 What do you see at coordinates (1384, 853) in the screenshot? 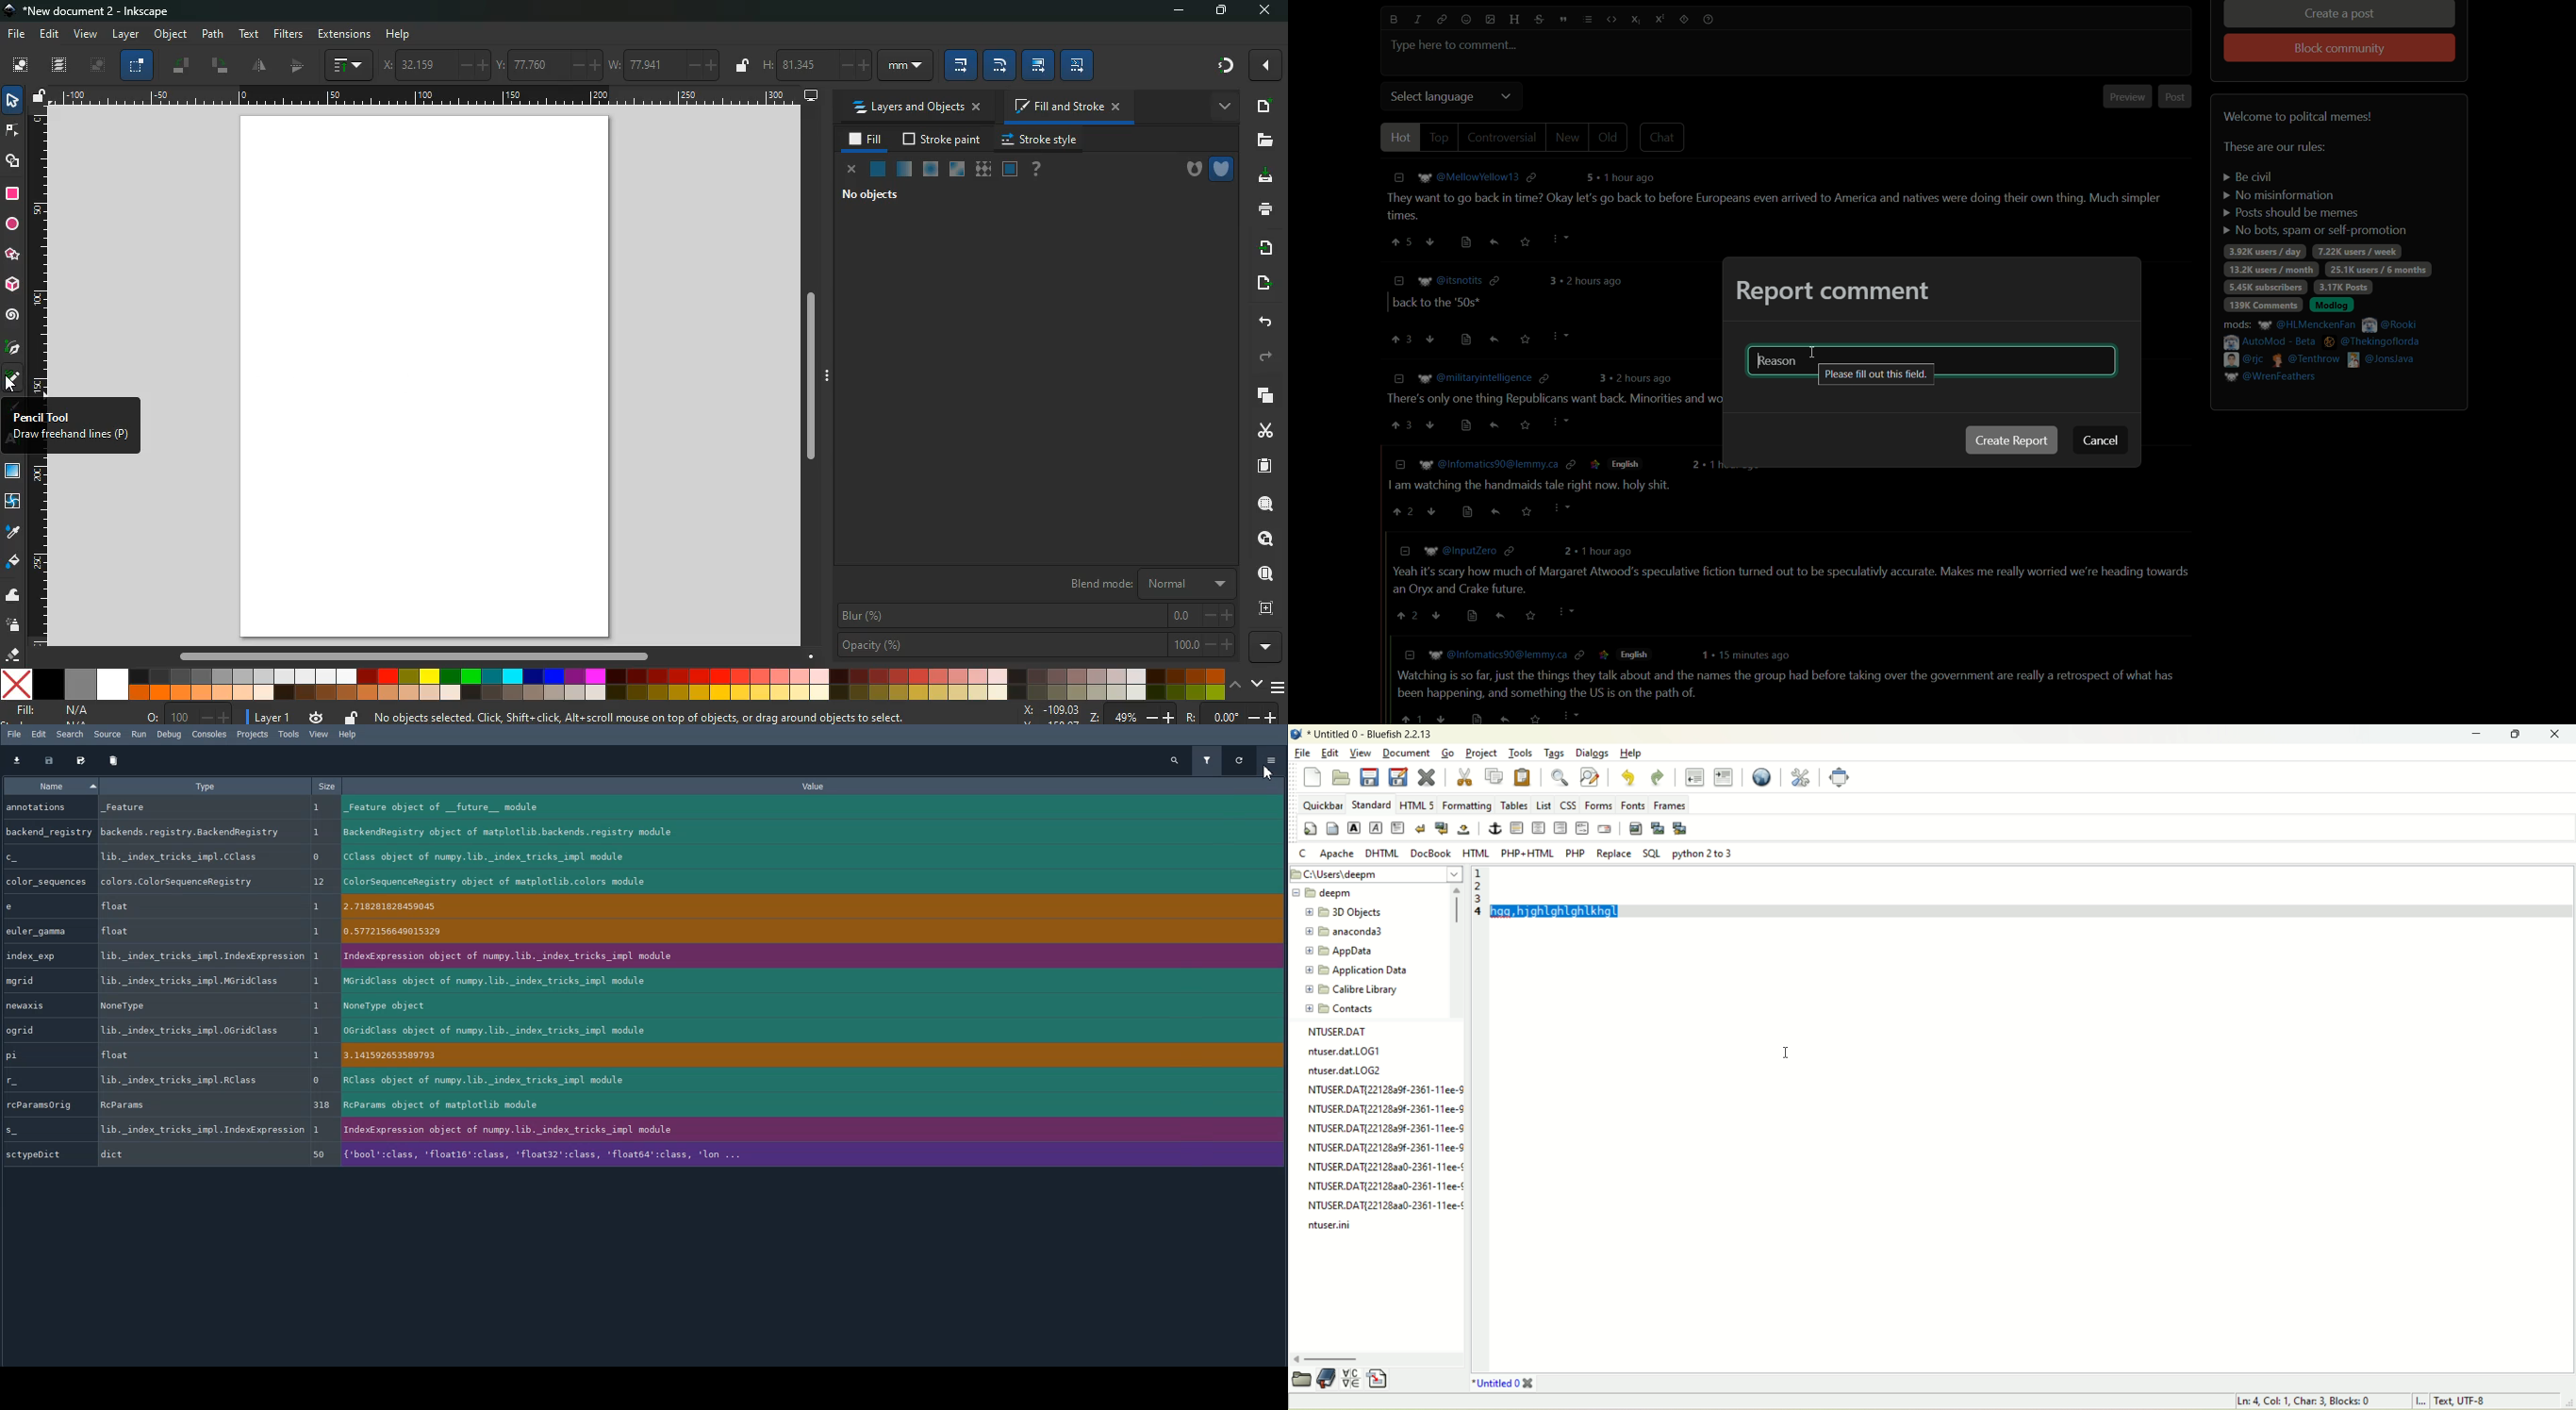
I see `DHTML` at bounding box center [1384, 853].